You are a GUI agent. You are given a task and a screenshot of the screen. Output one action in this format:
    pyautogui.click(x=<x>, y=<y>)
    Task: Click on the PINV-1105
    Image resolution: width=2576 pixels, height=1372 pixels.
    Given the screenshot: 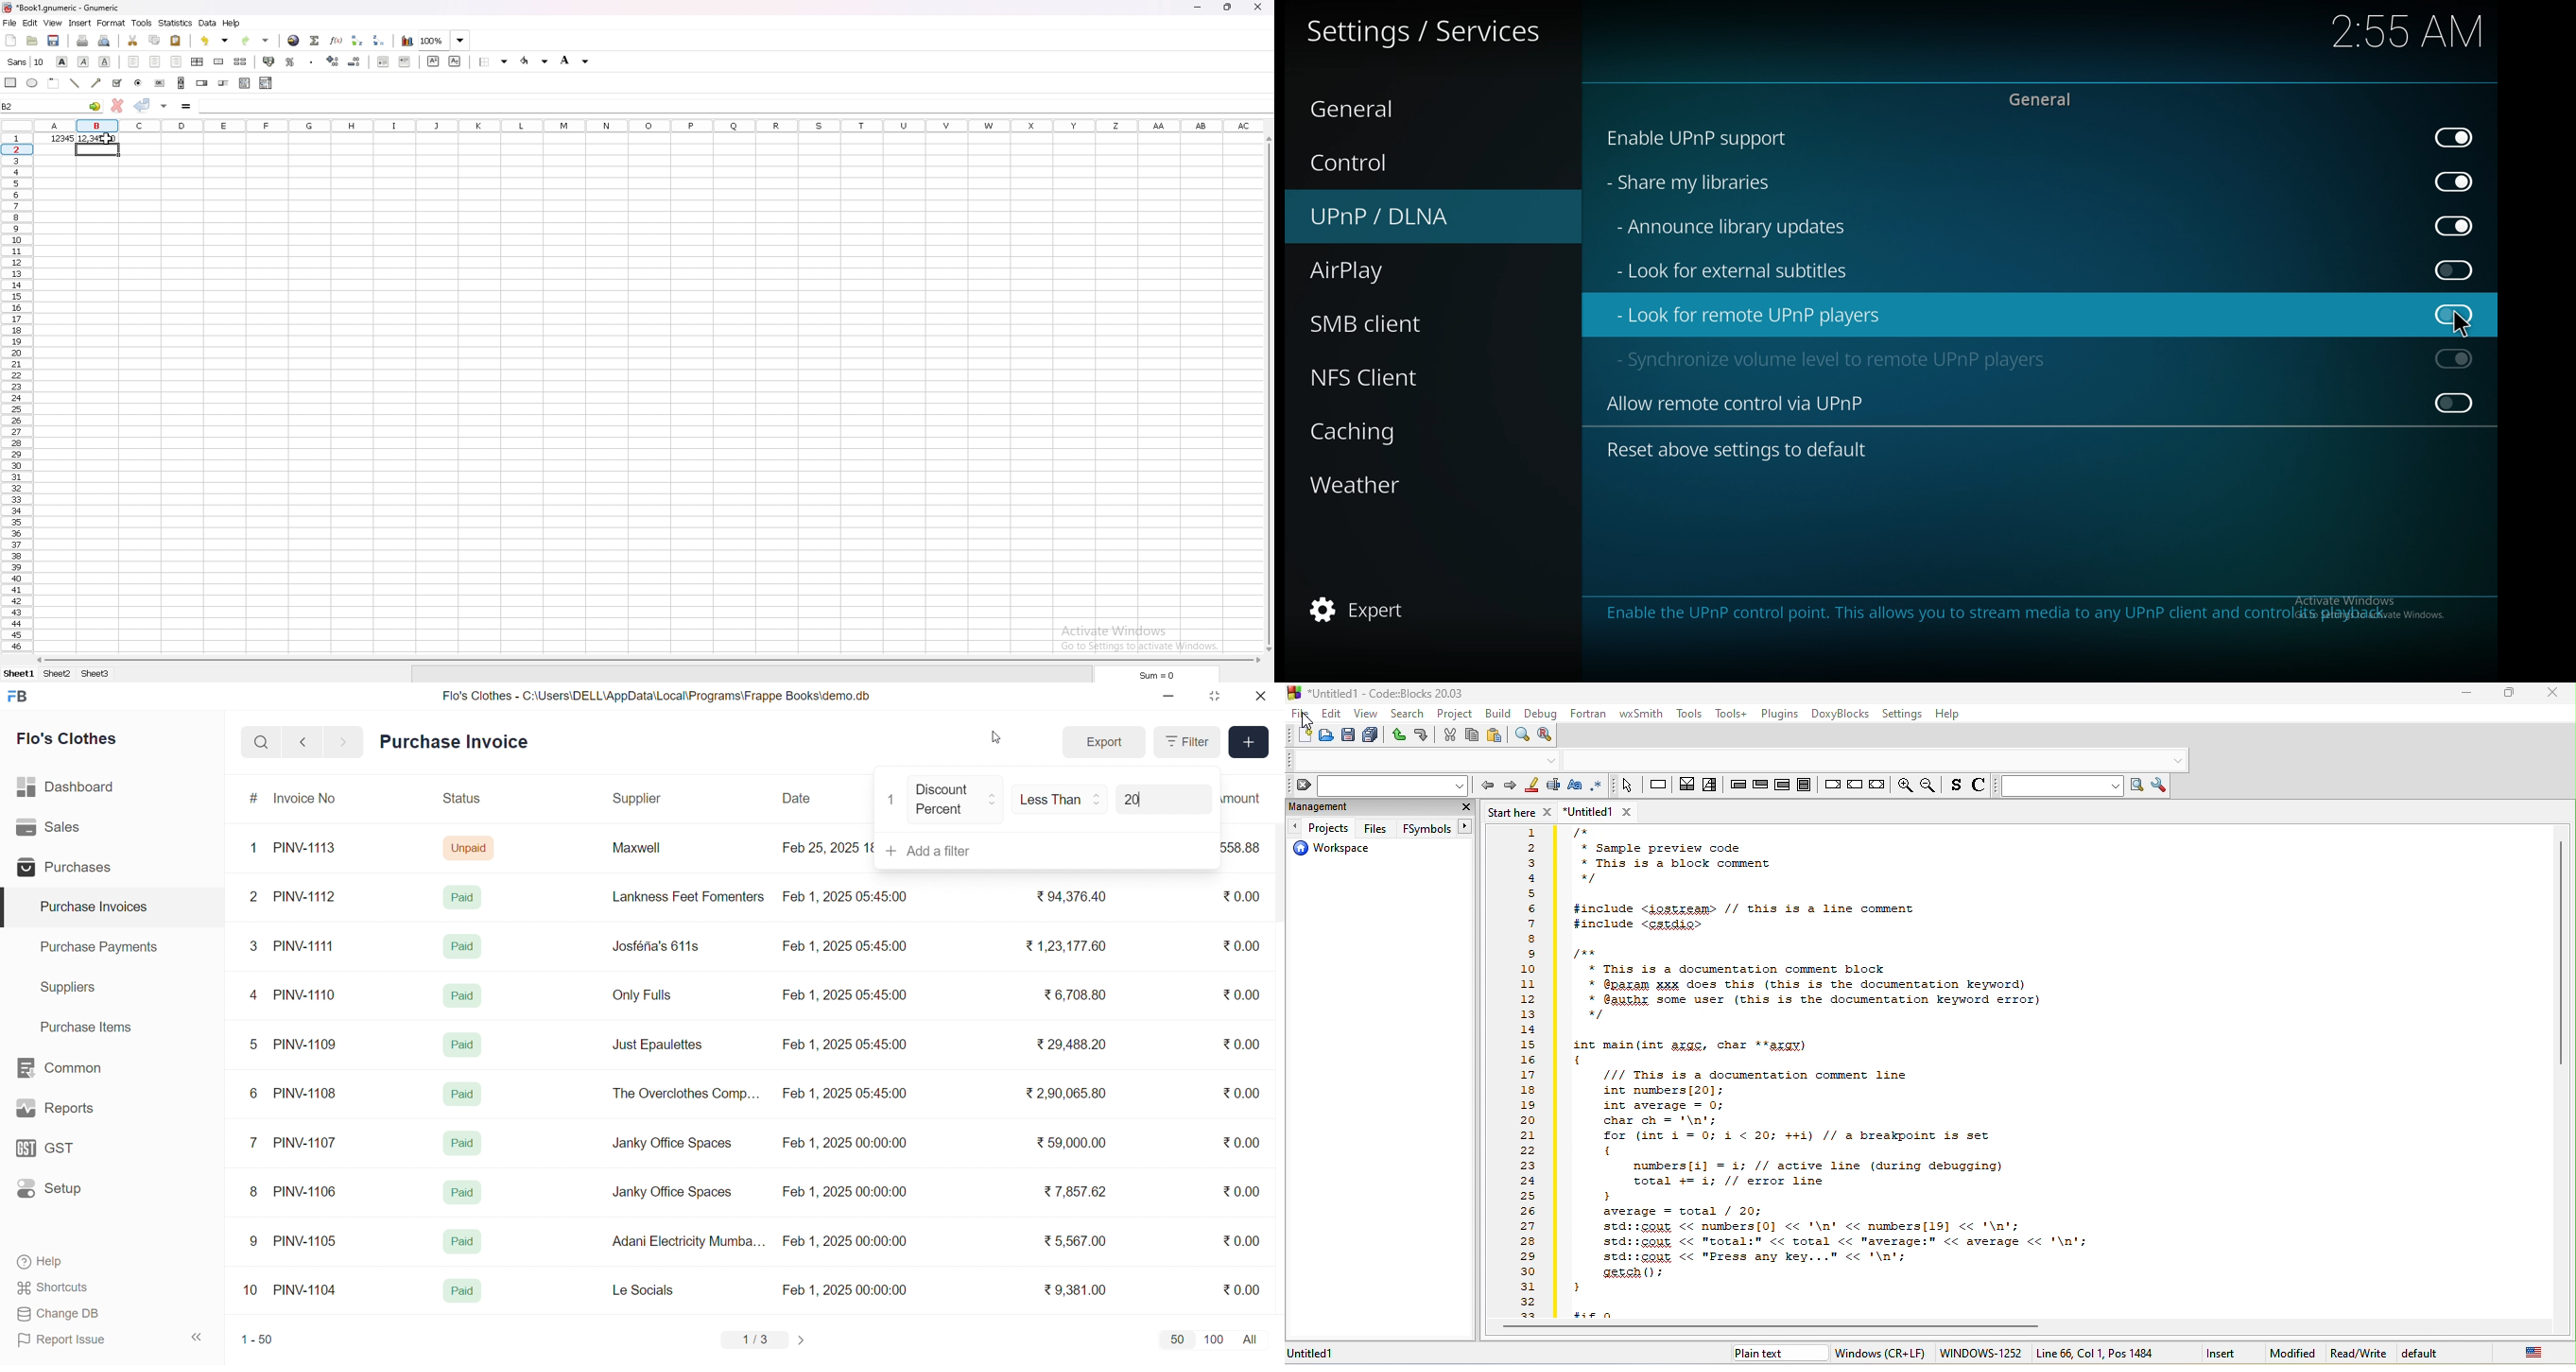 What is the action you would take?
    pyautogui.click(x=308, y=1241)
    